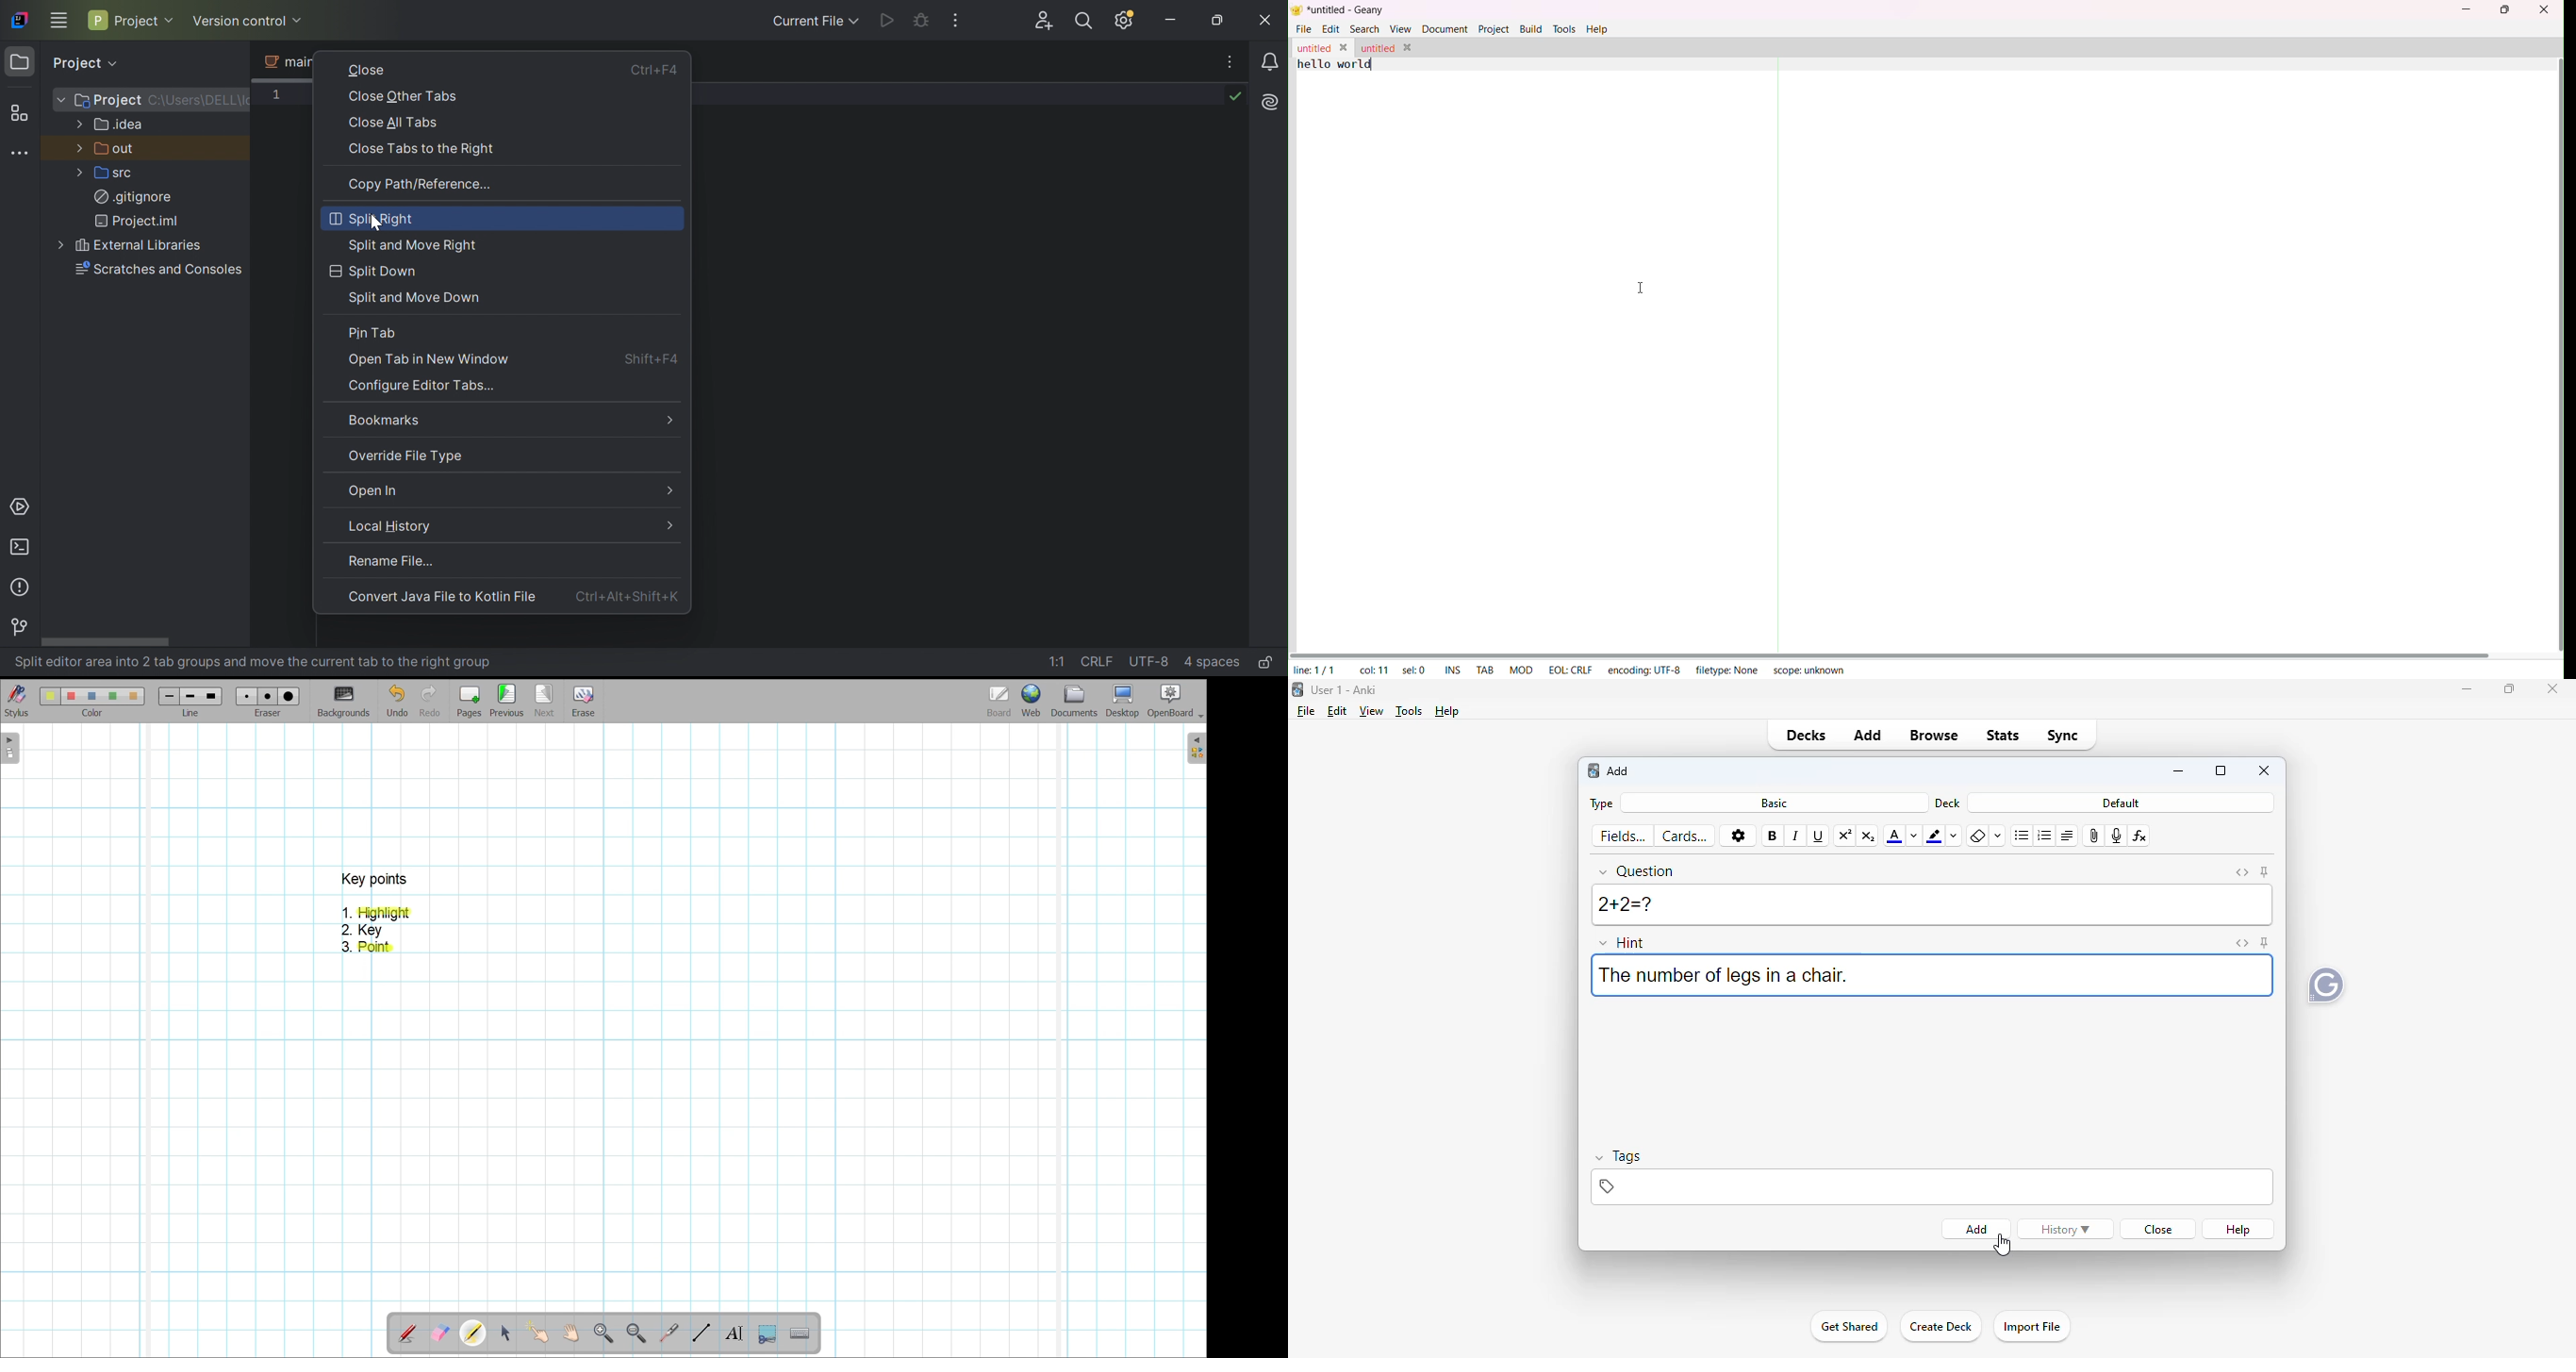 This screenshot has height=1372, width=2576. I want to click on sel: 0, so click(1412, 671).